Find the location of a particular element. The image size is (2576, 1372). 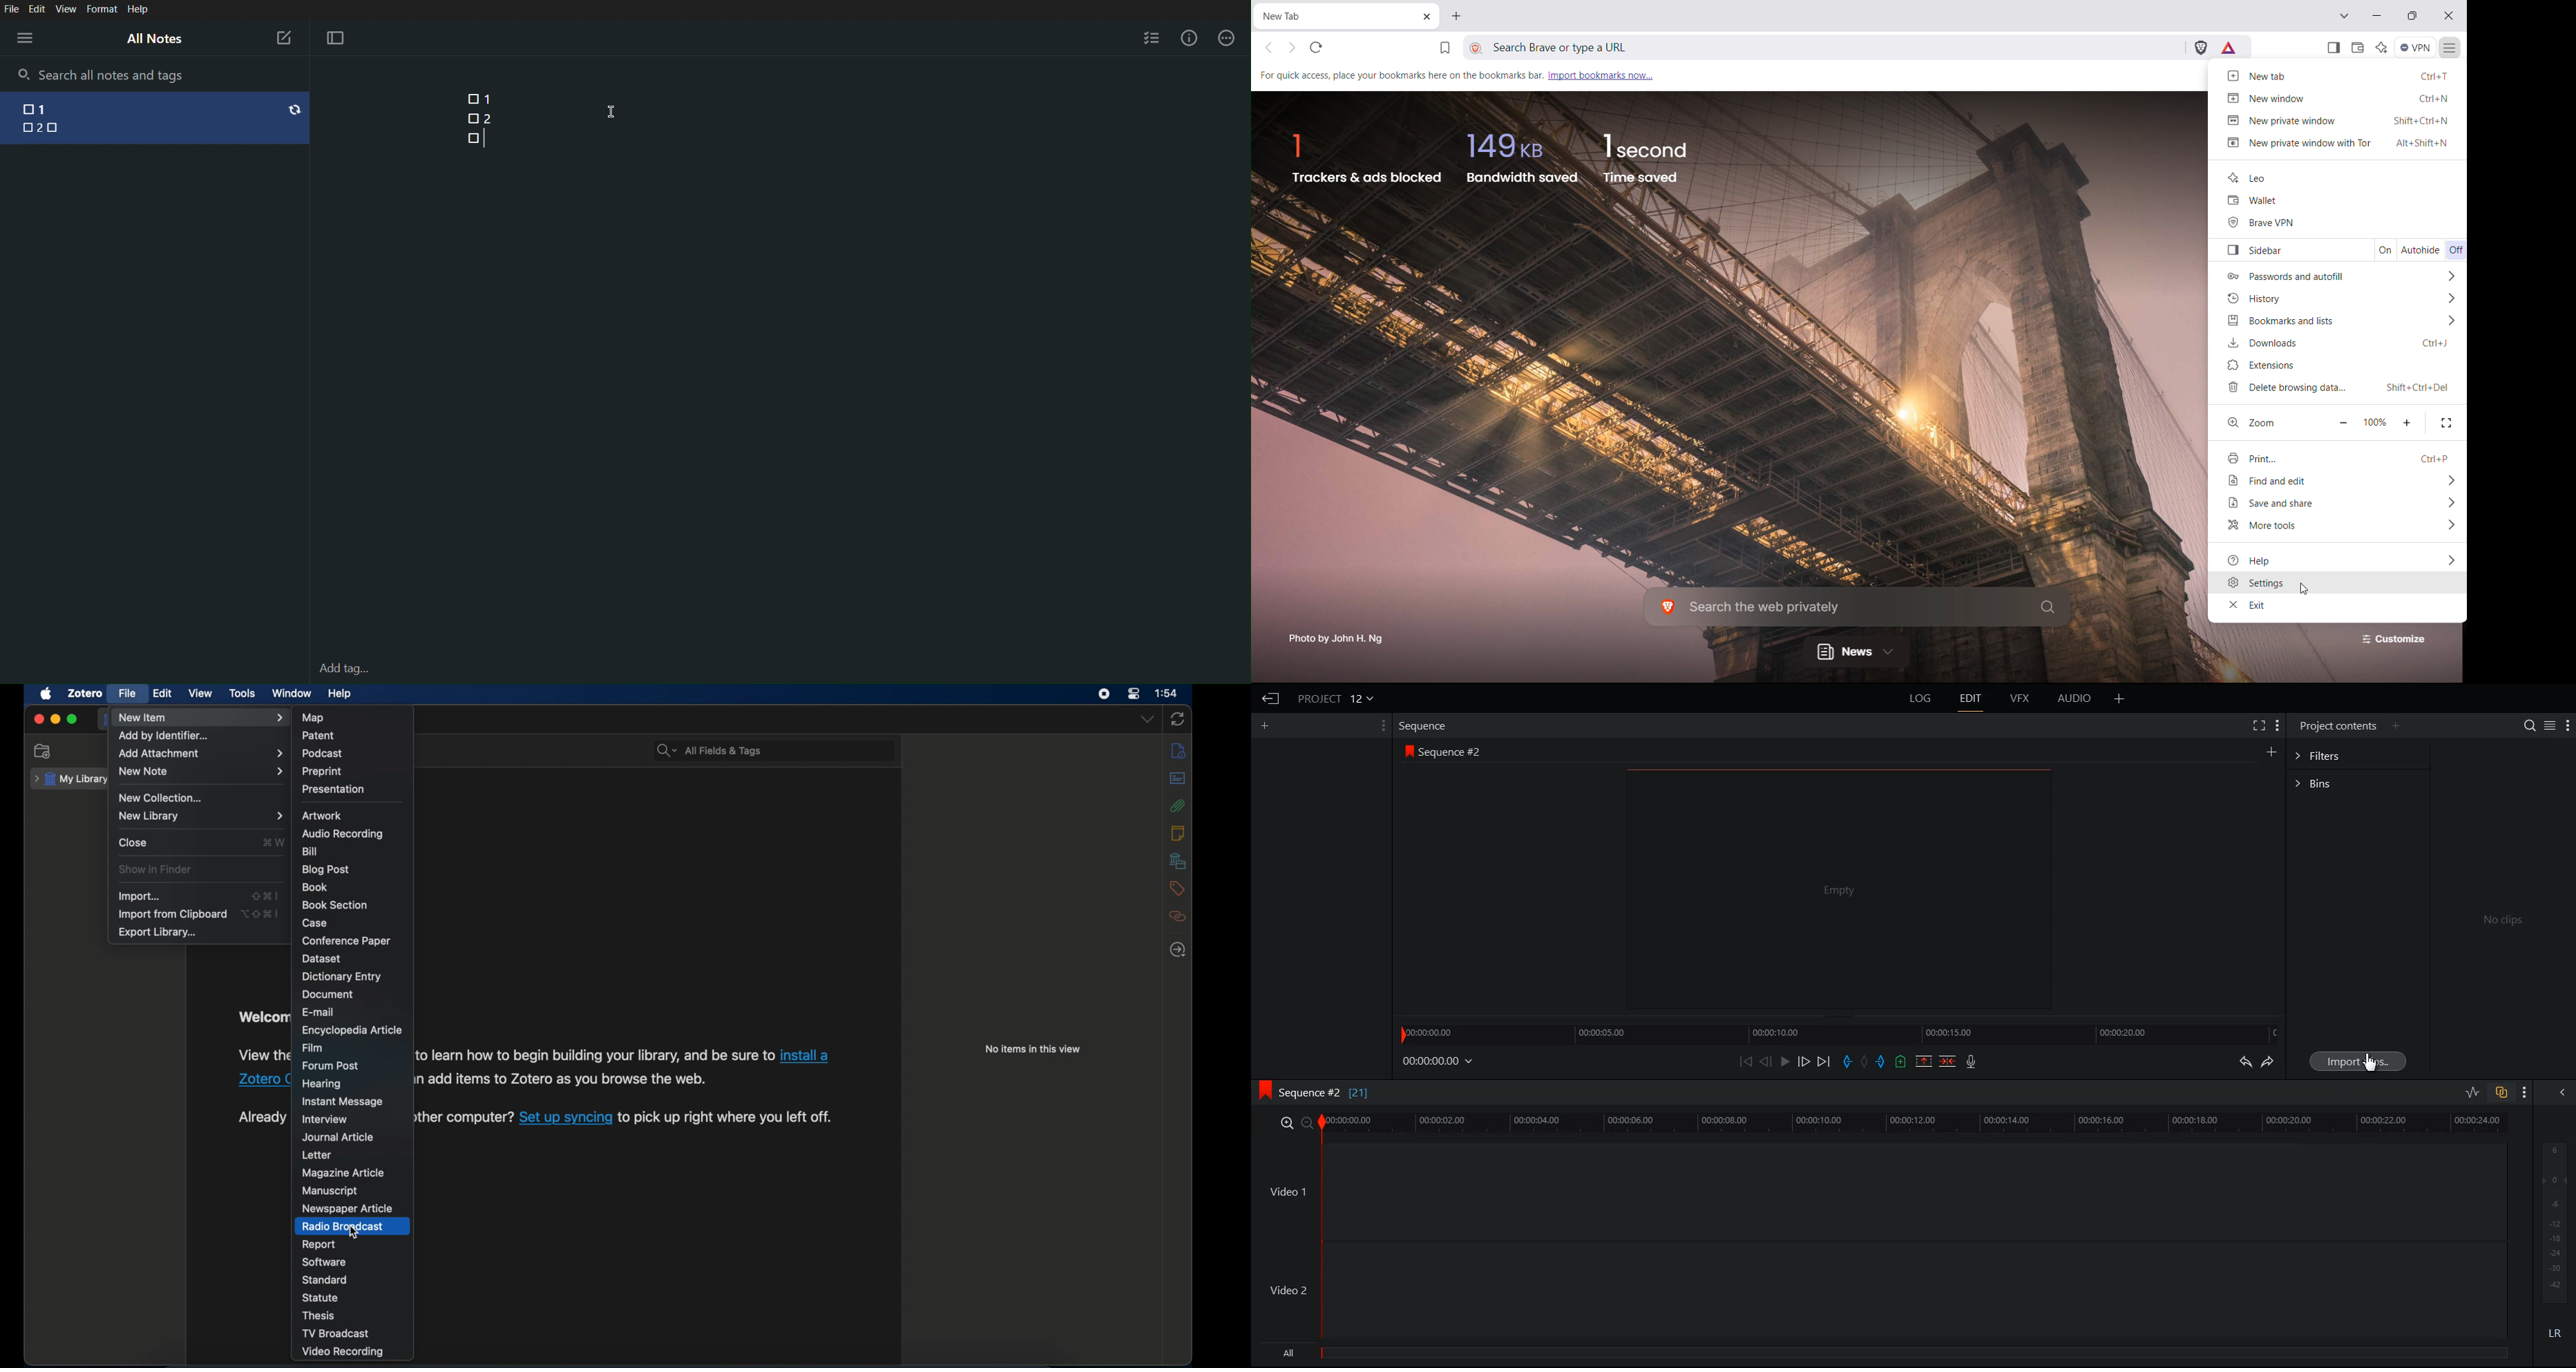

Toggle Auto track Sync is located at coordinates (2500, 1093).